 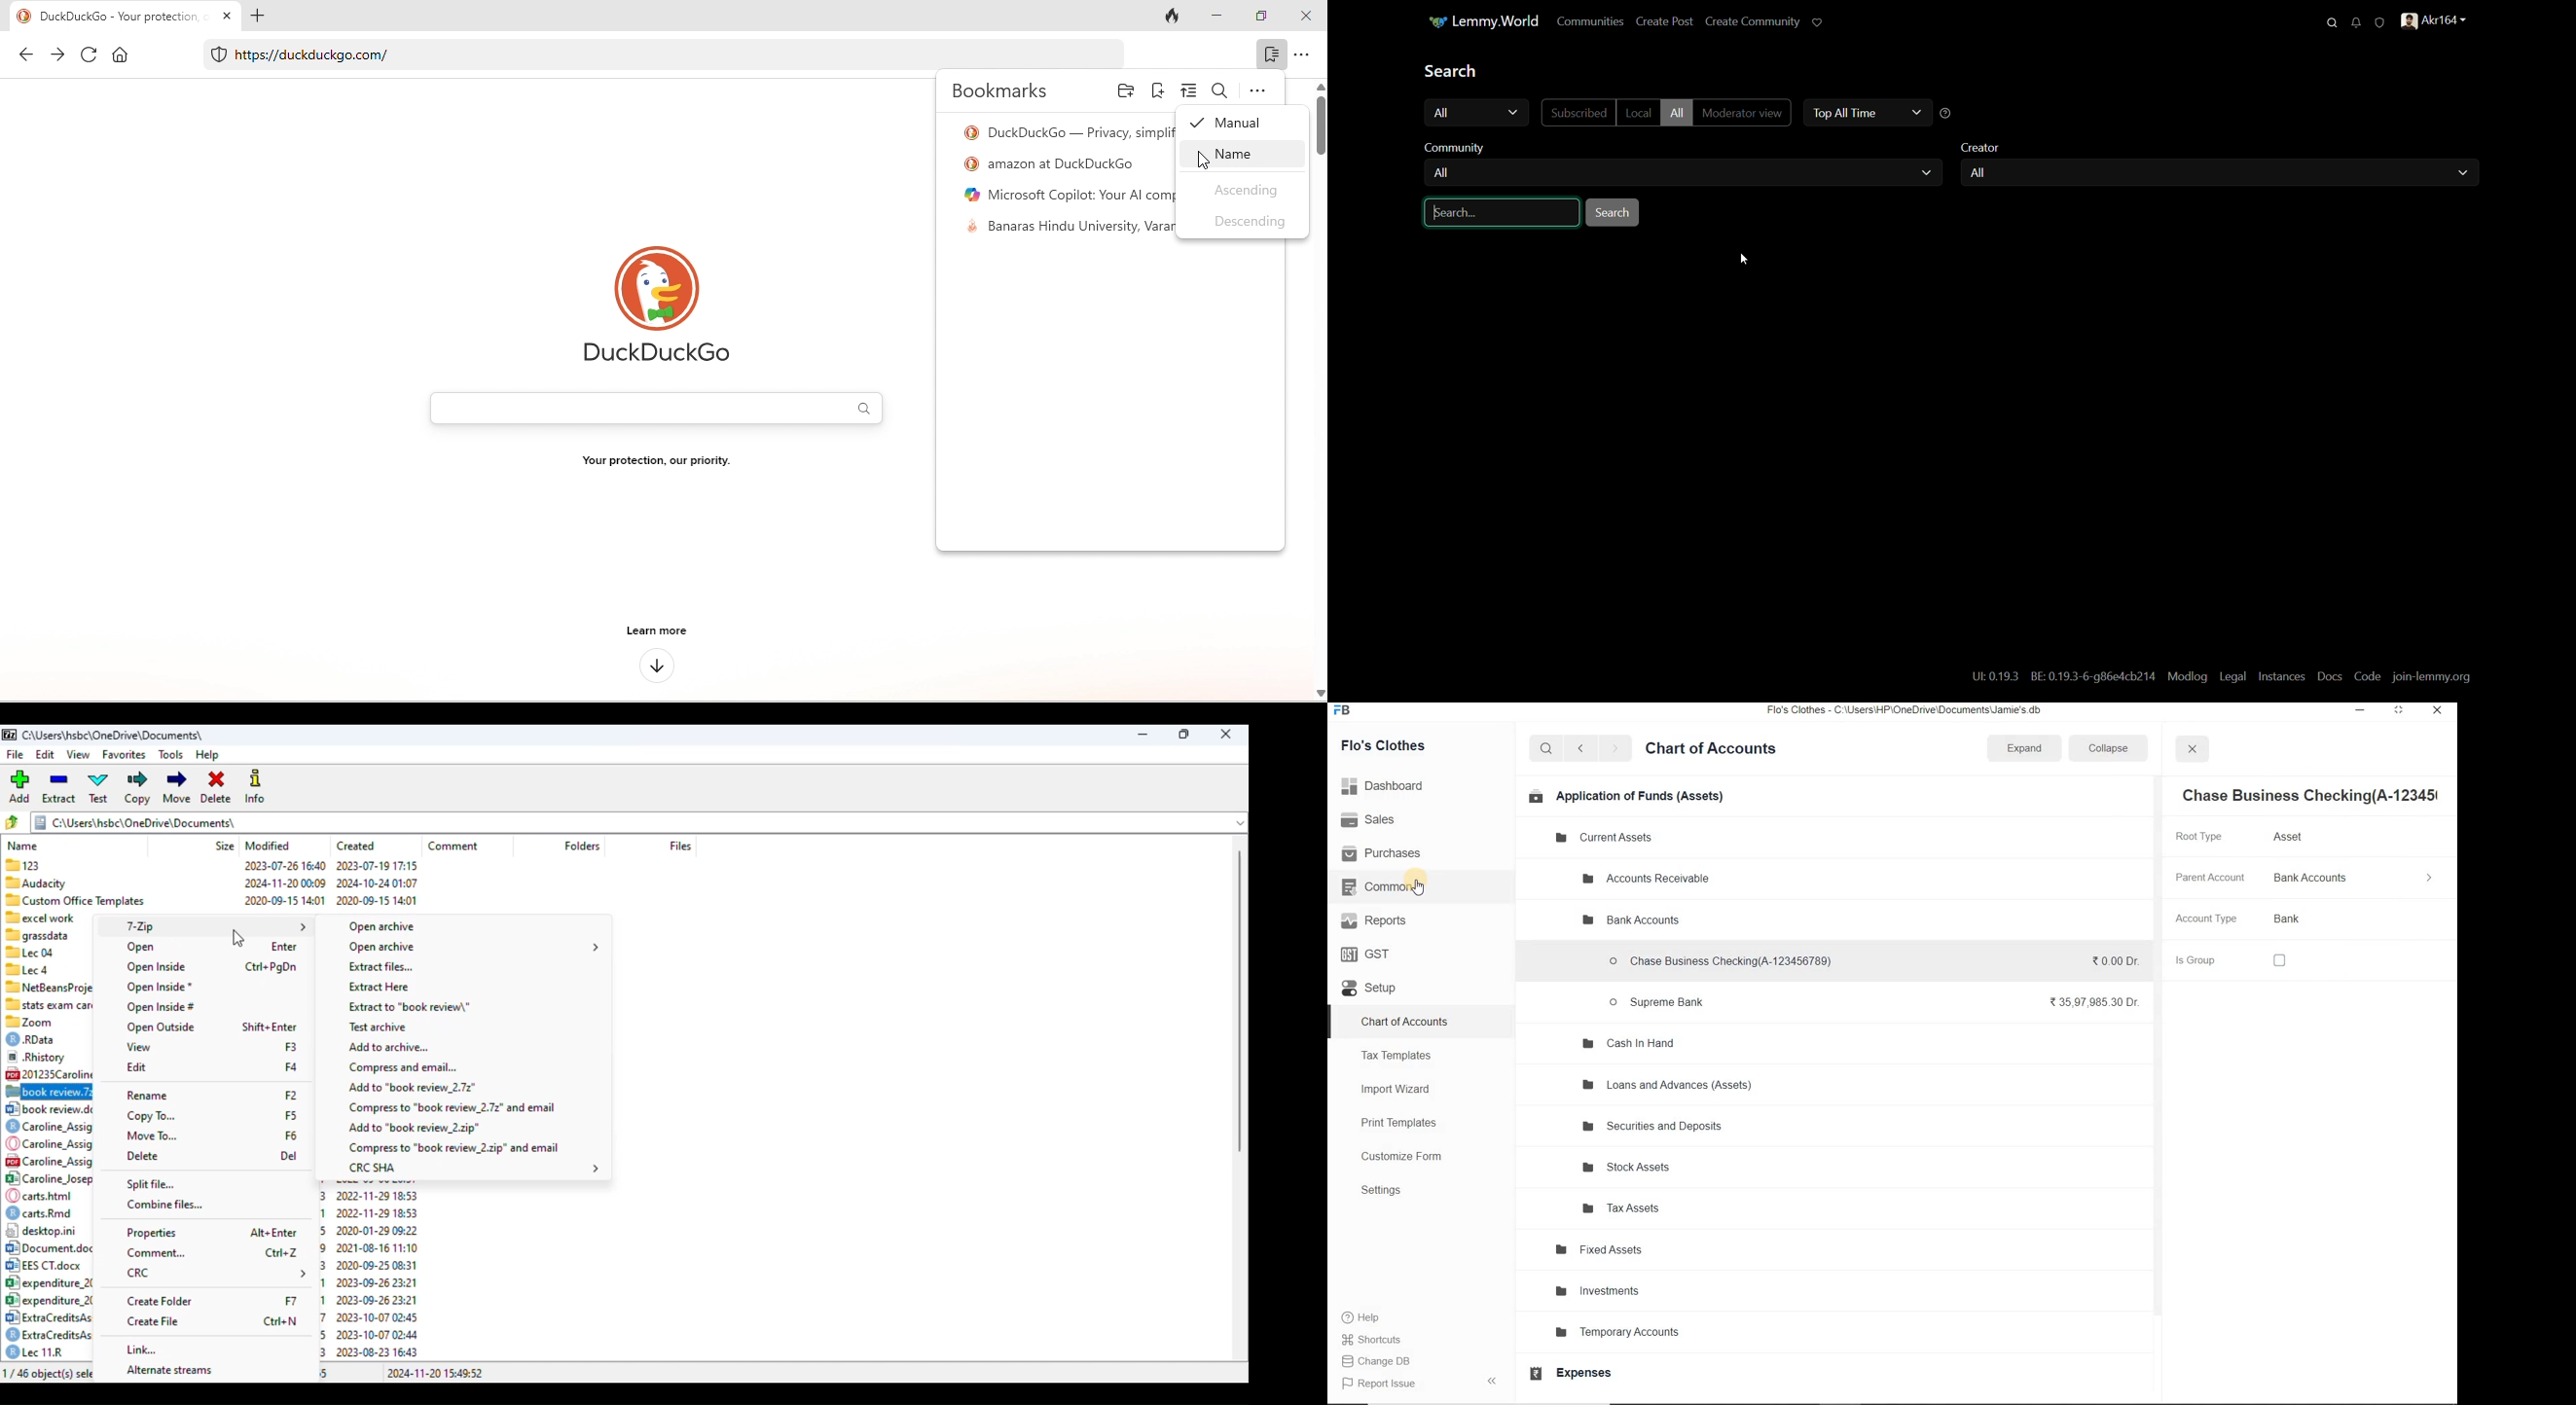 I want to click on checkbox, so click(x=2278, y=959).